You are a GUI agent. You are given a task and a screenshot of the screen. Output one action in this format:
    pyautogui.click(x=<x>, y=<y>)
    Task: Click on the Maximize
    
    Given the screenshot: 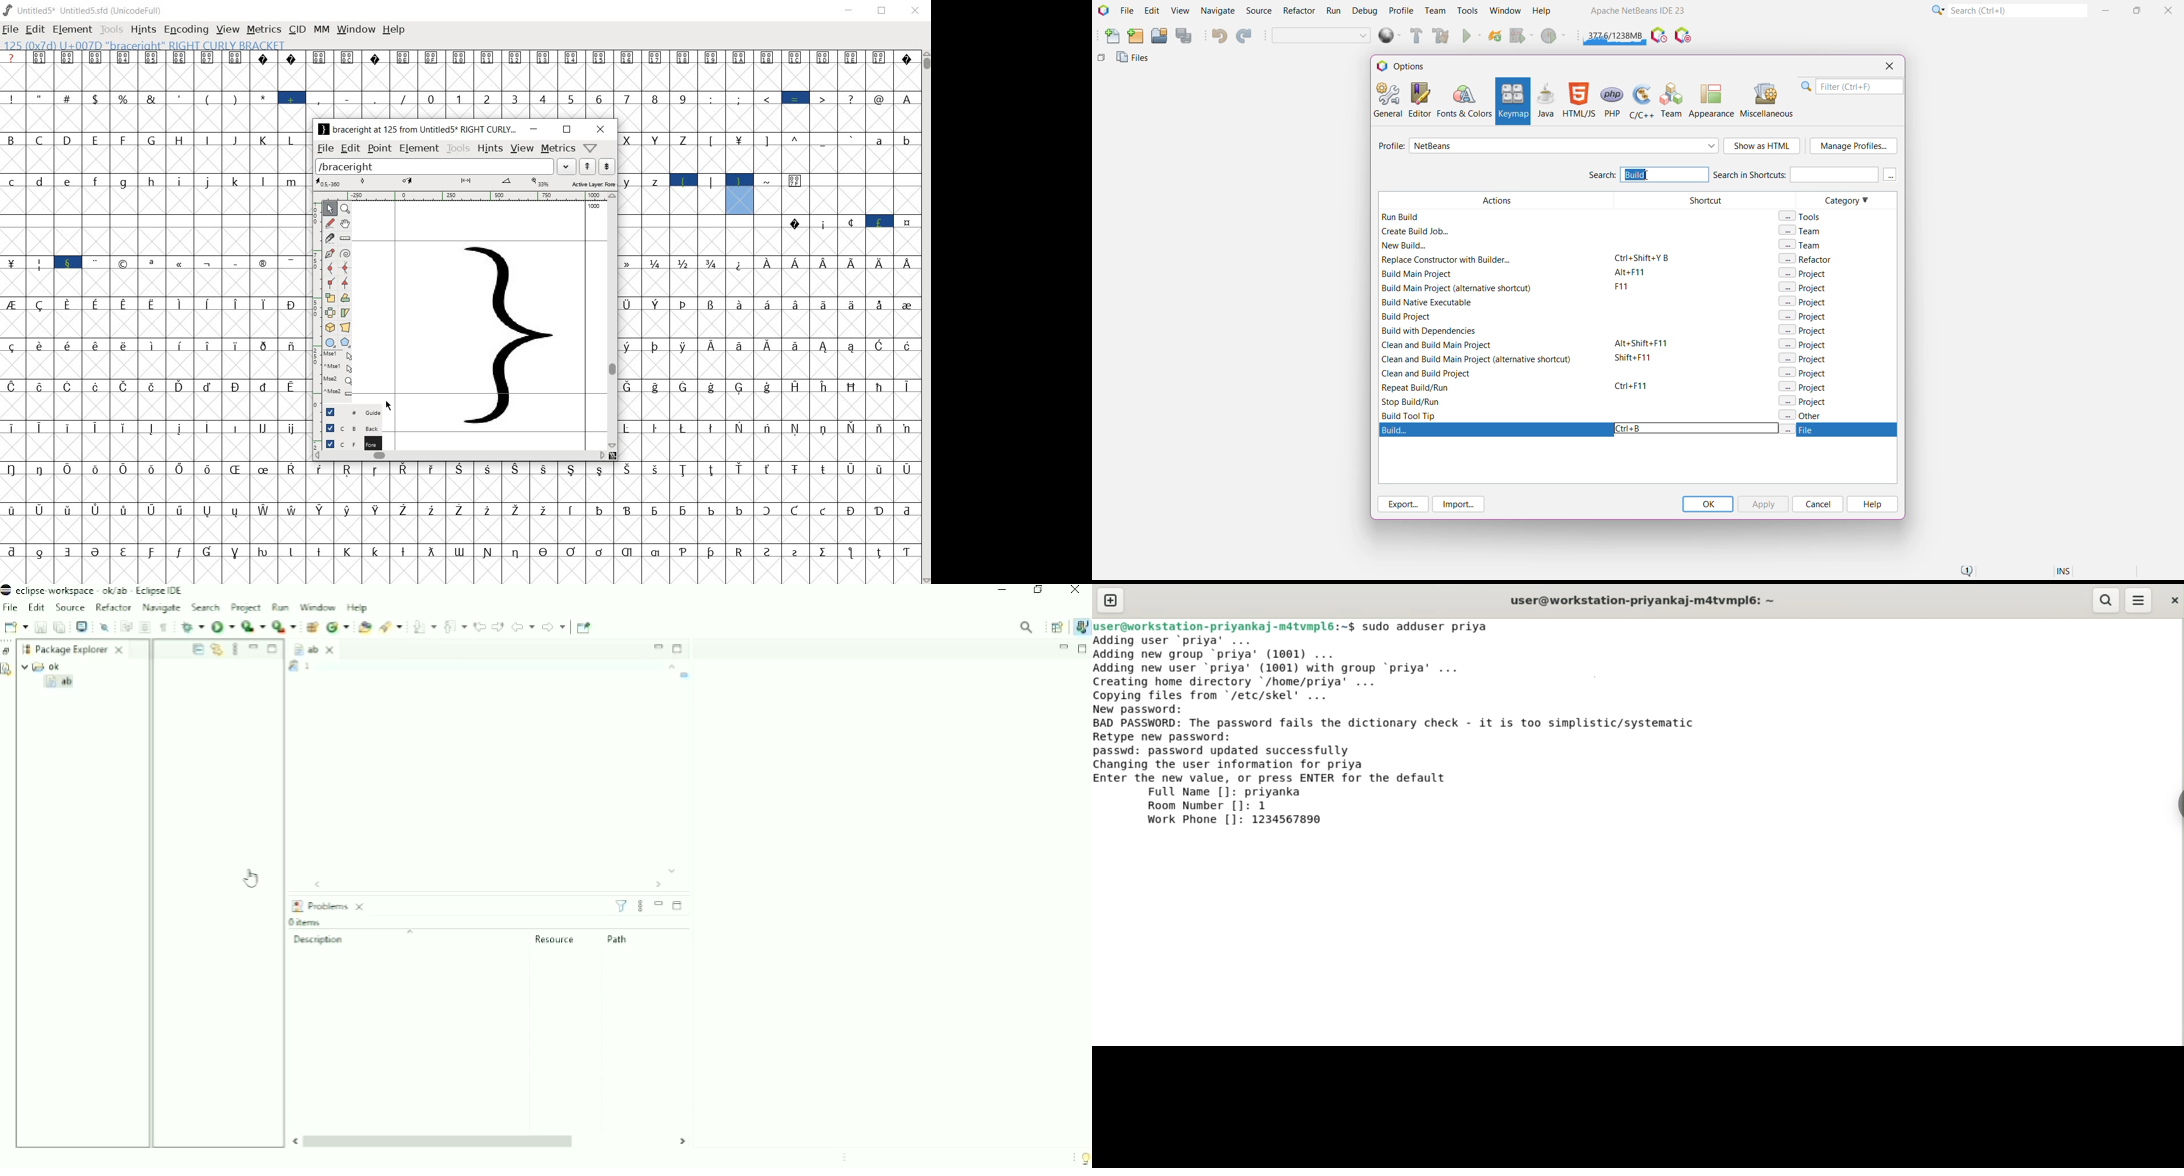 What is the action you would take?
    pyautogui.click(x=679, y=649)
    